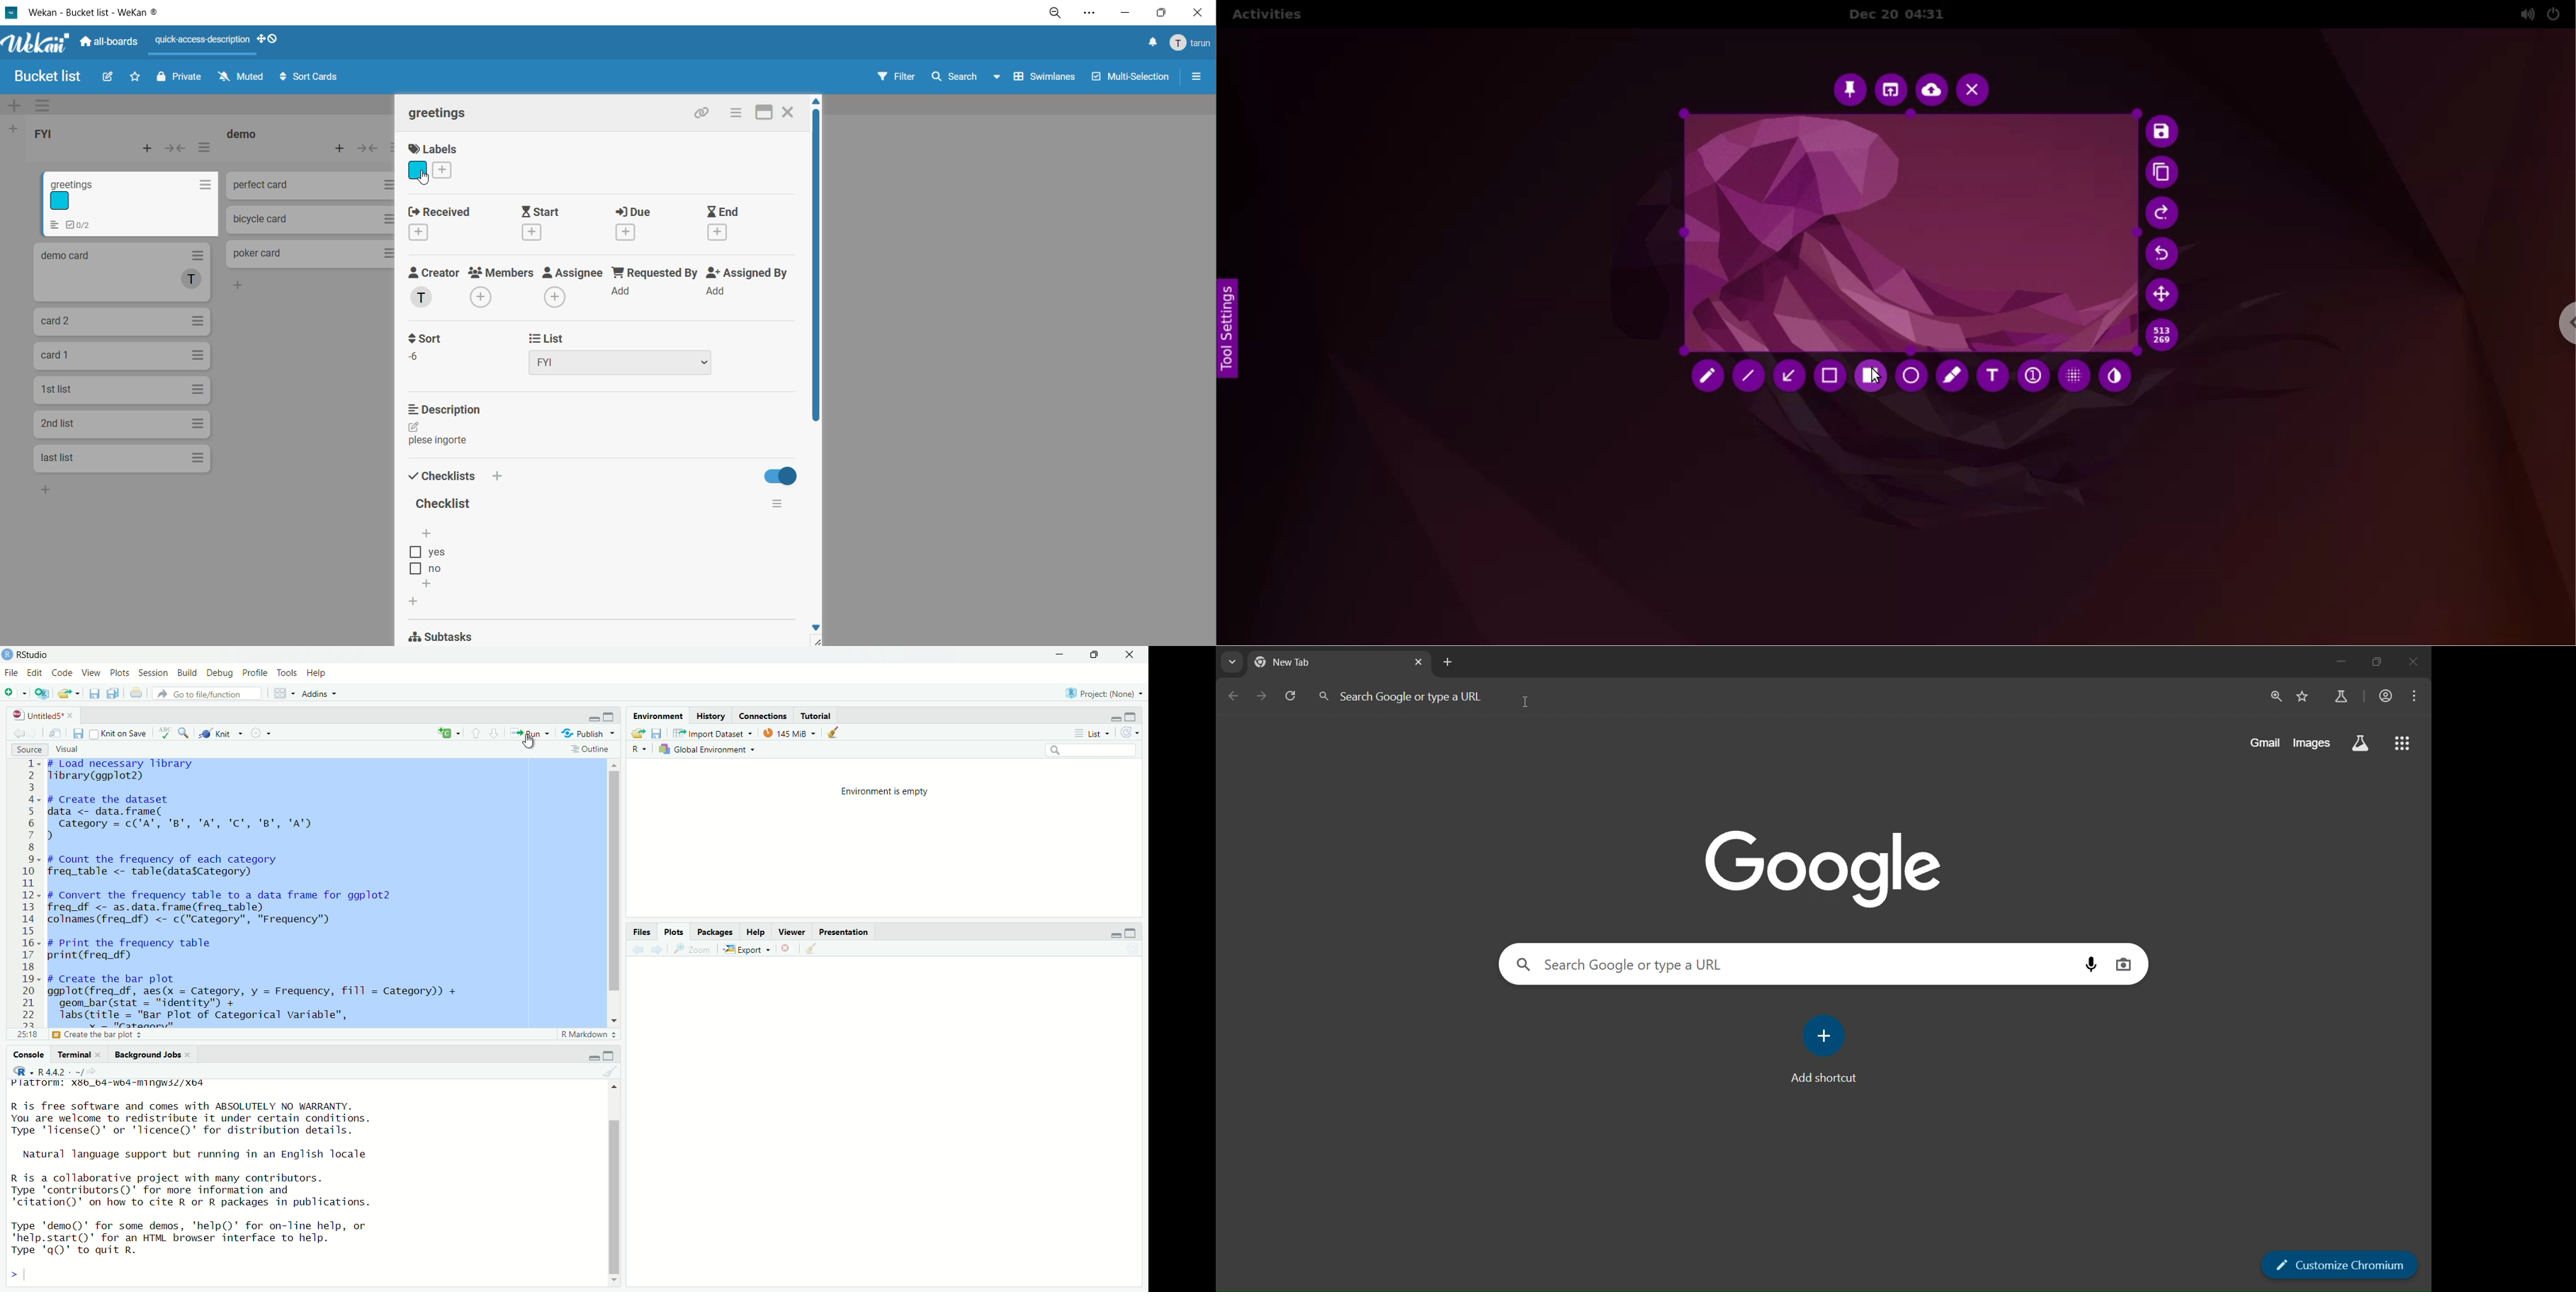  Describe the element at coordinates (1132, 934) in the screenshot. I see `maximize` at that location.